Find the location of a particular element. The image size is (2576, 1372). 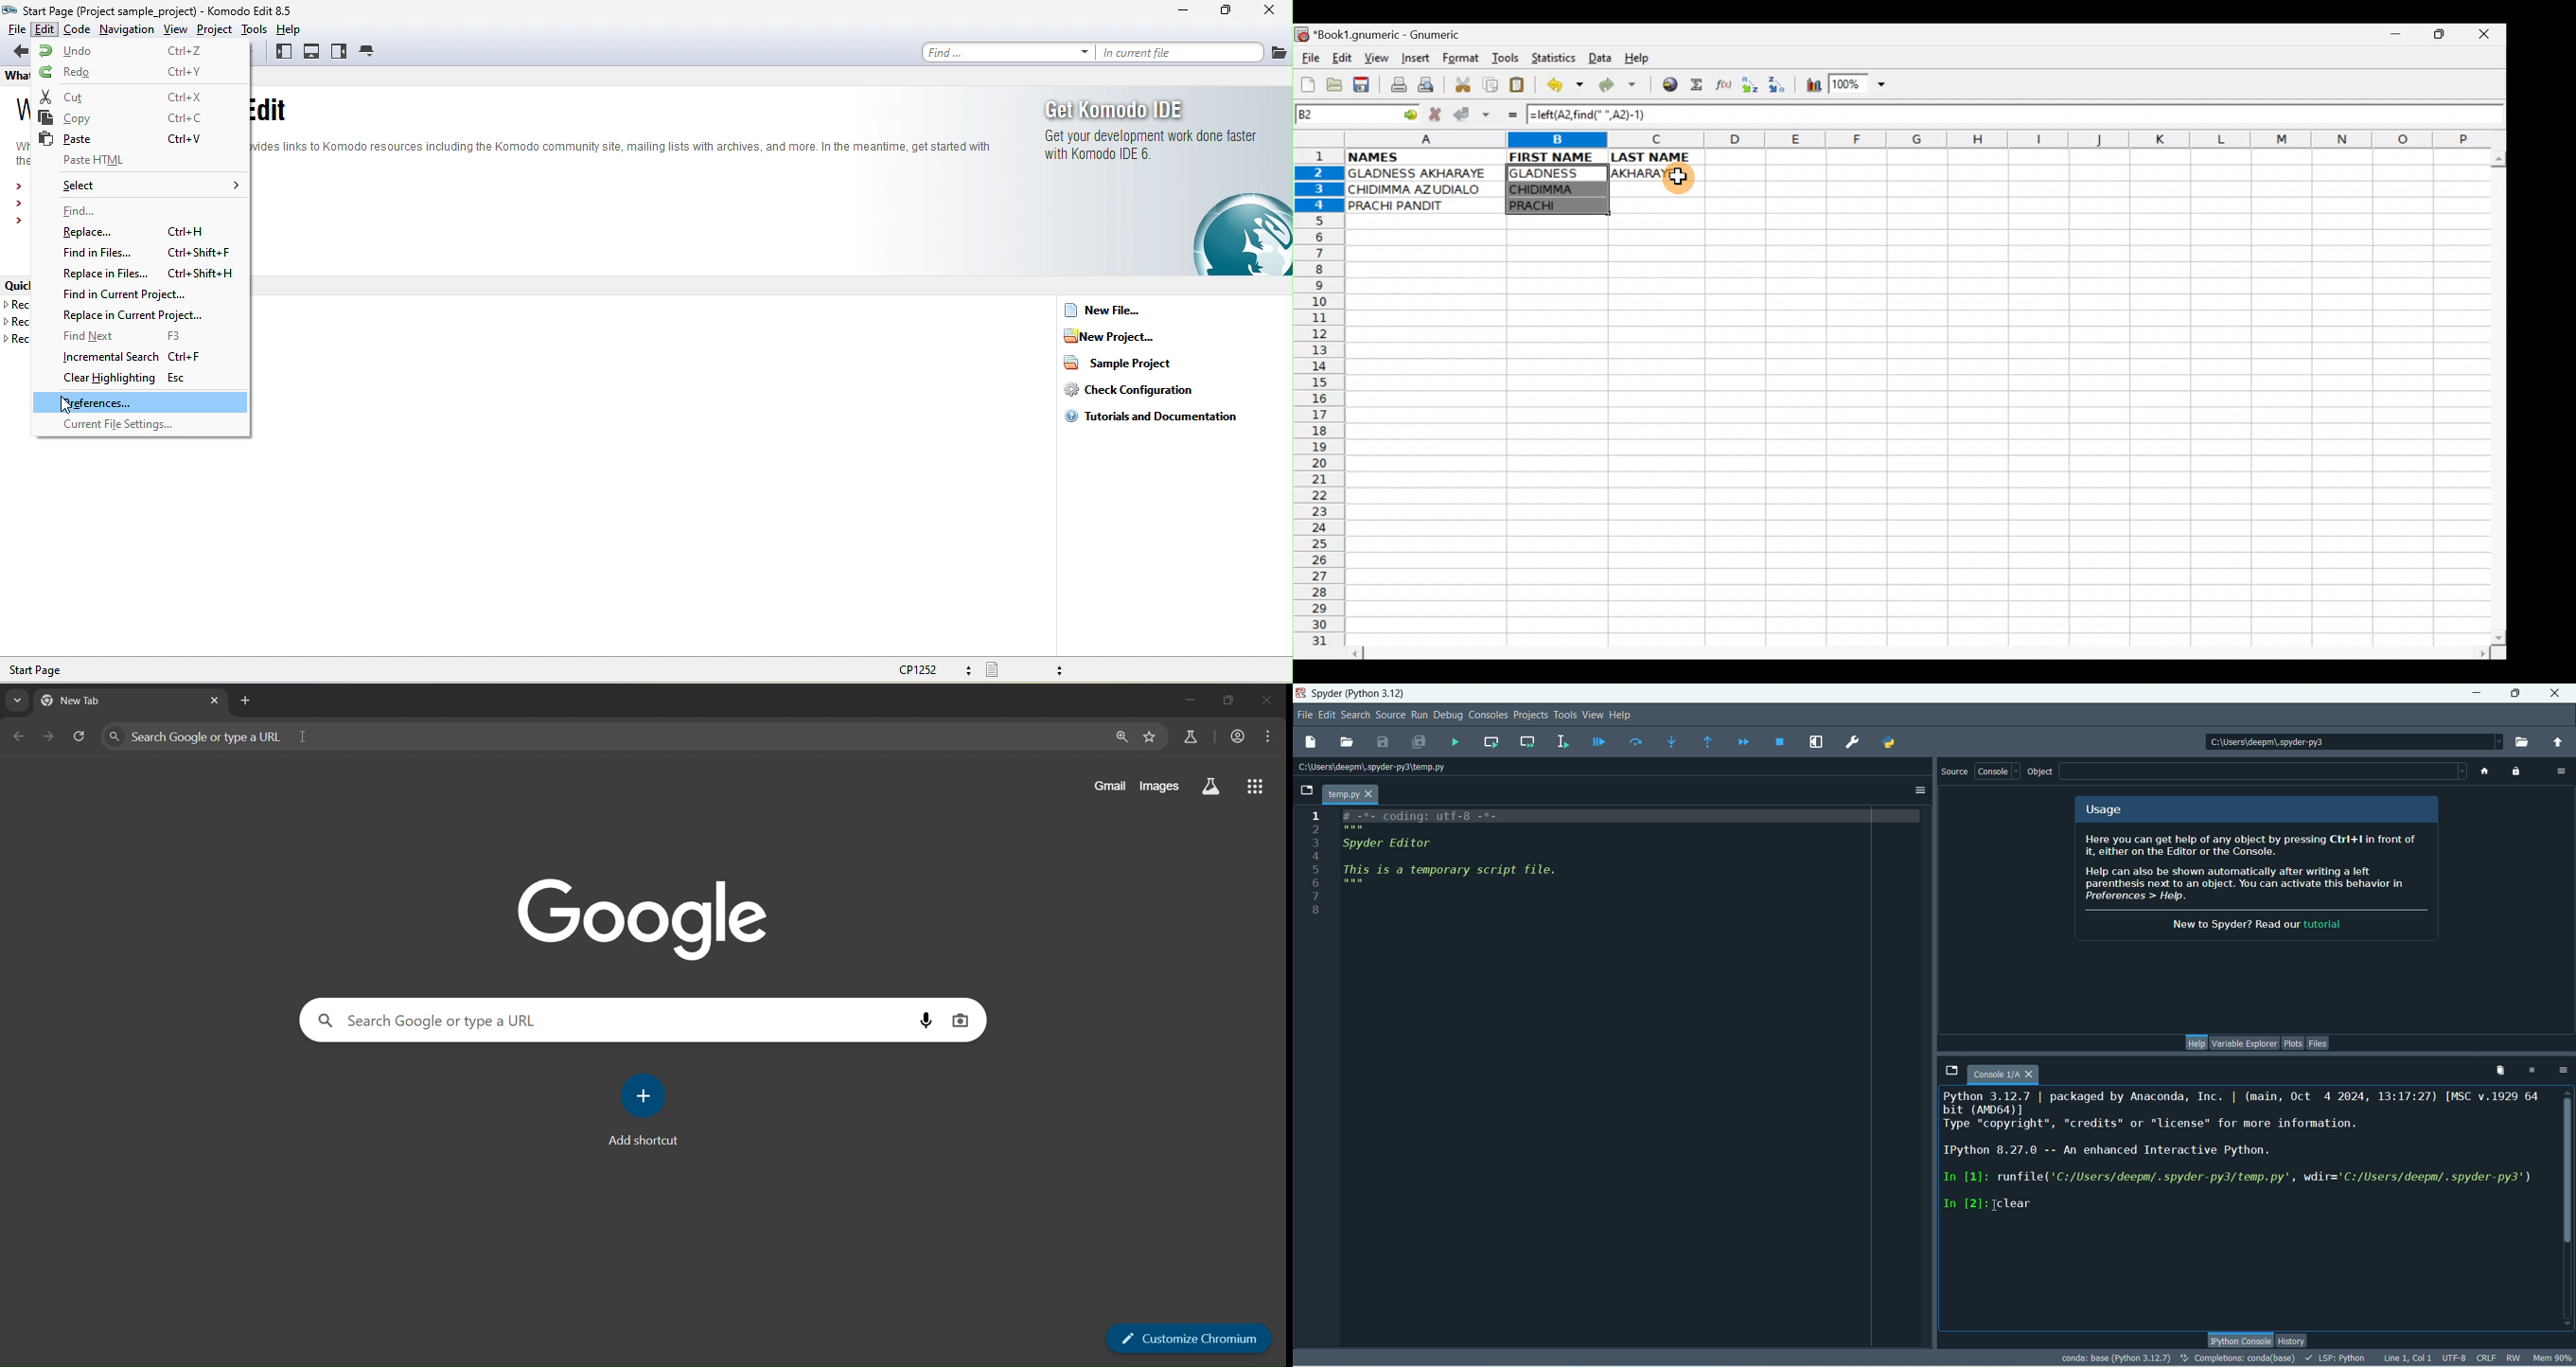

options is located at coordinates (1921, 791).